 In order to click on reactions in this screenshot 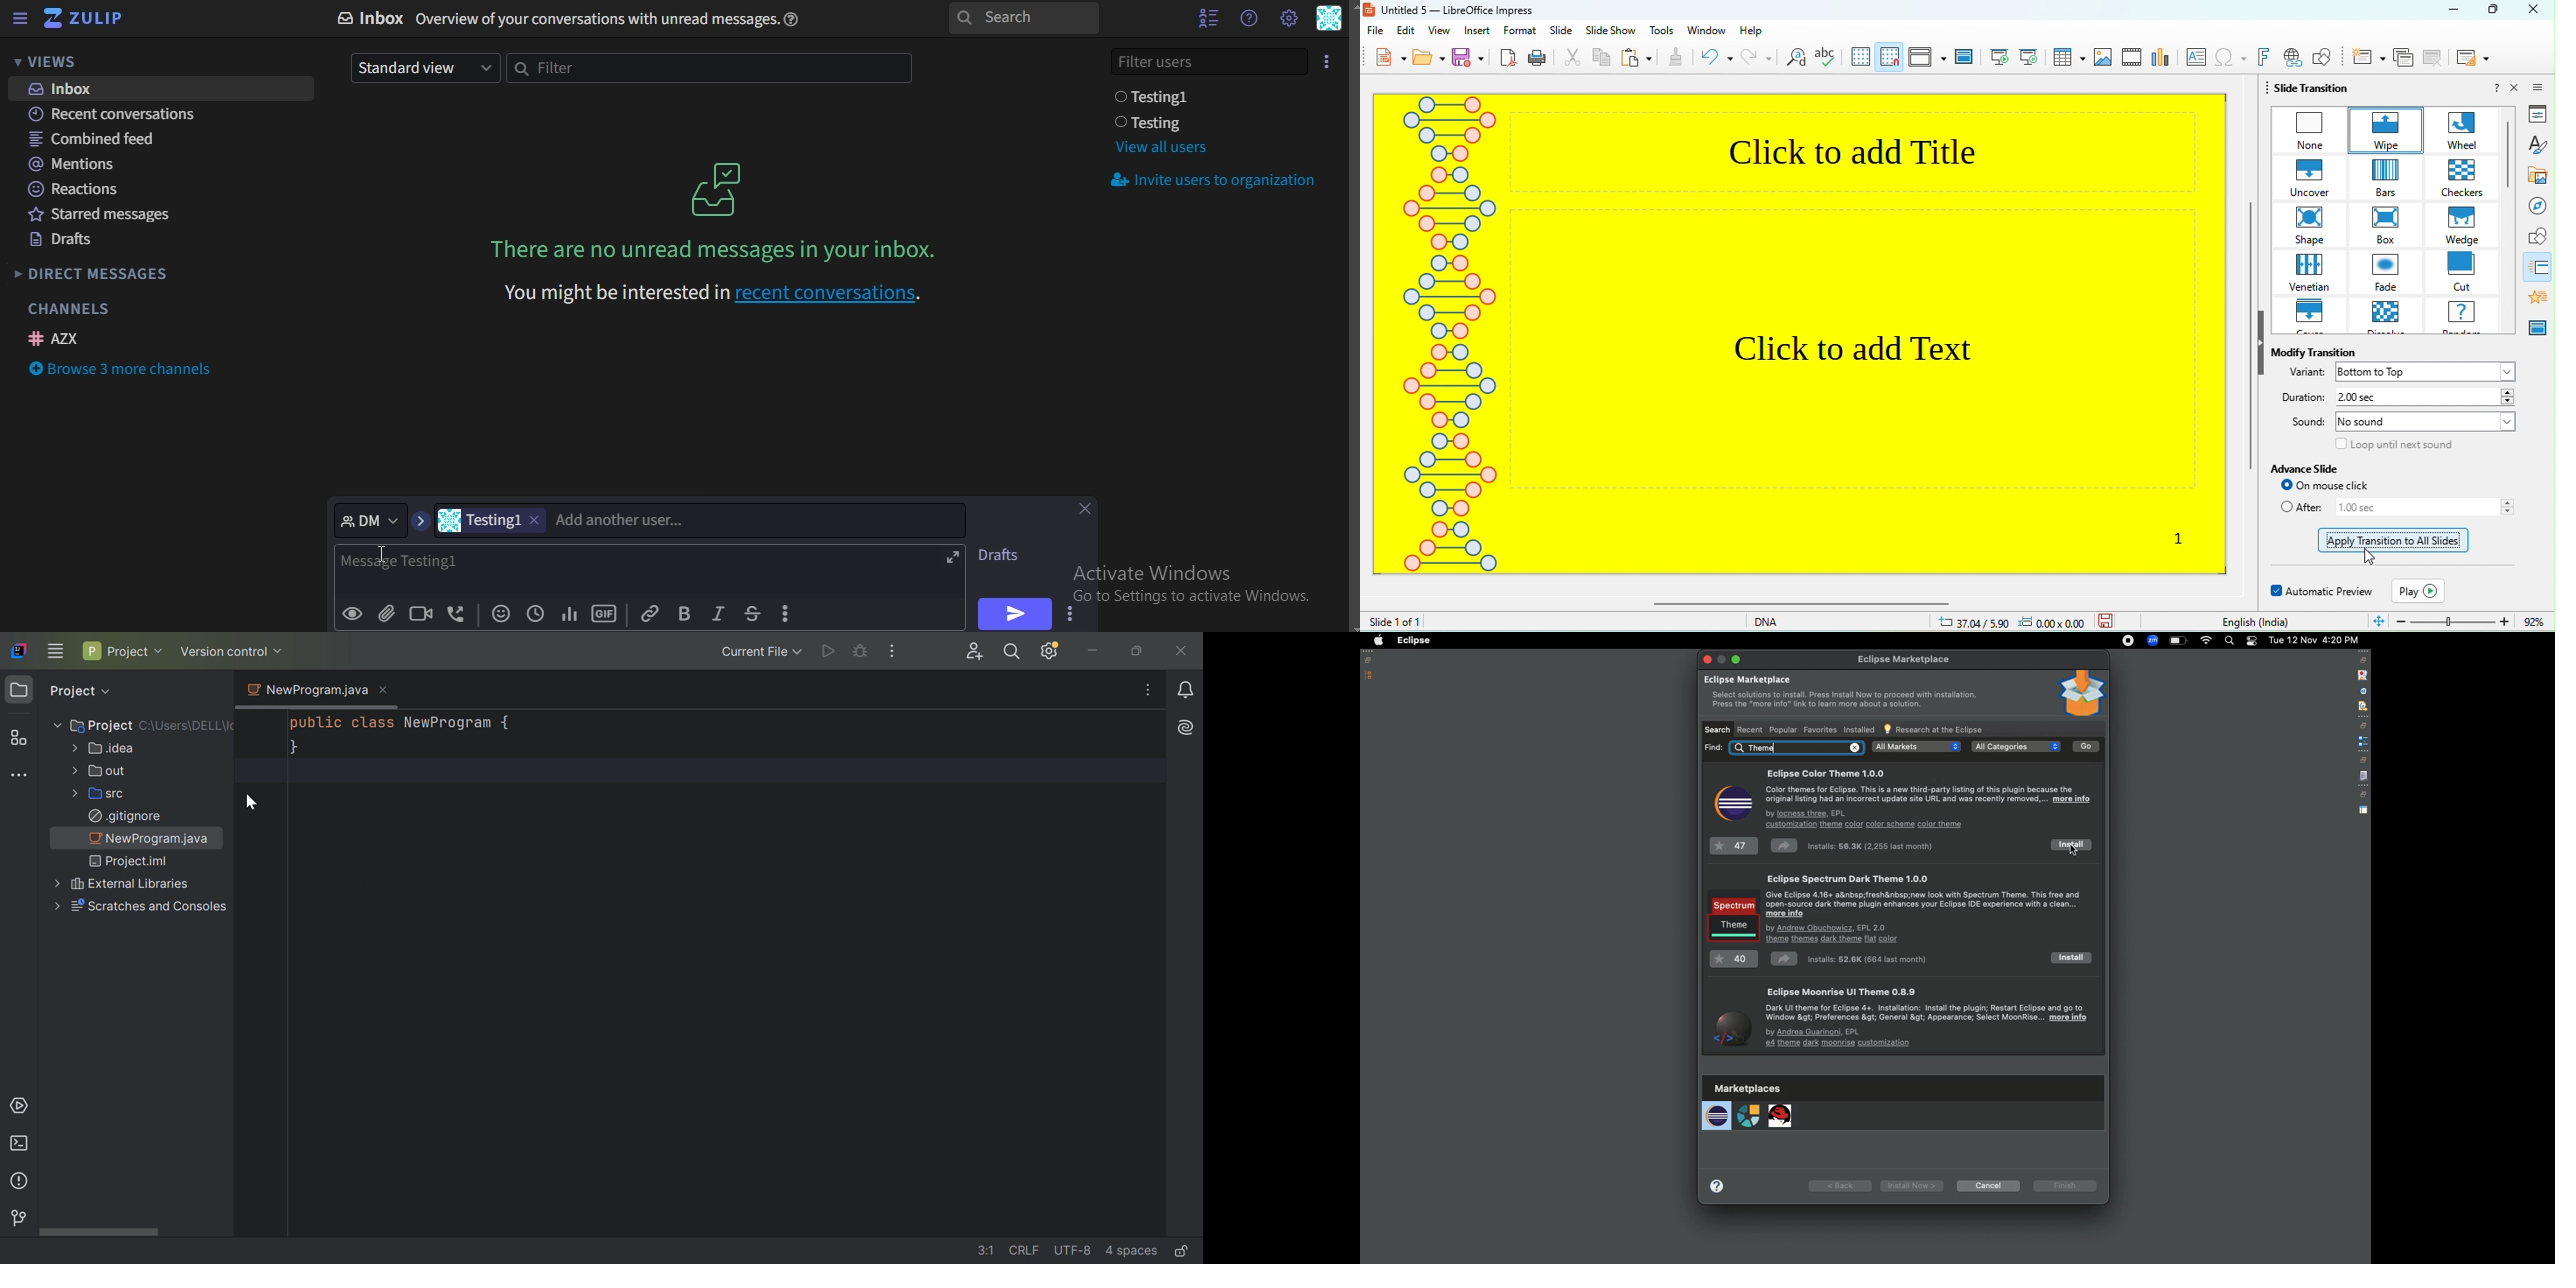, I will do `click(76, 189)`.